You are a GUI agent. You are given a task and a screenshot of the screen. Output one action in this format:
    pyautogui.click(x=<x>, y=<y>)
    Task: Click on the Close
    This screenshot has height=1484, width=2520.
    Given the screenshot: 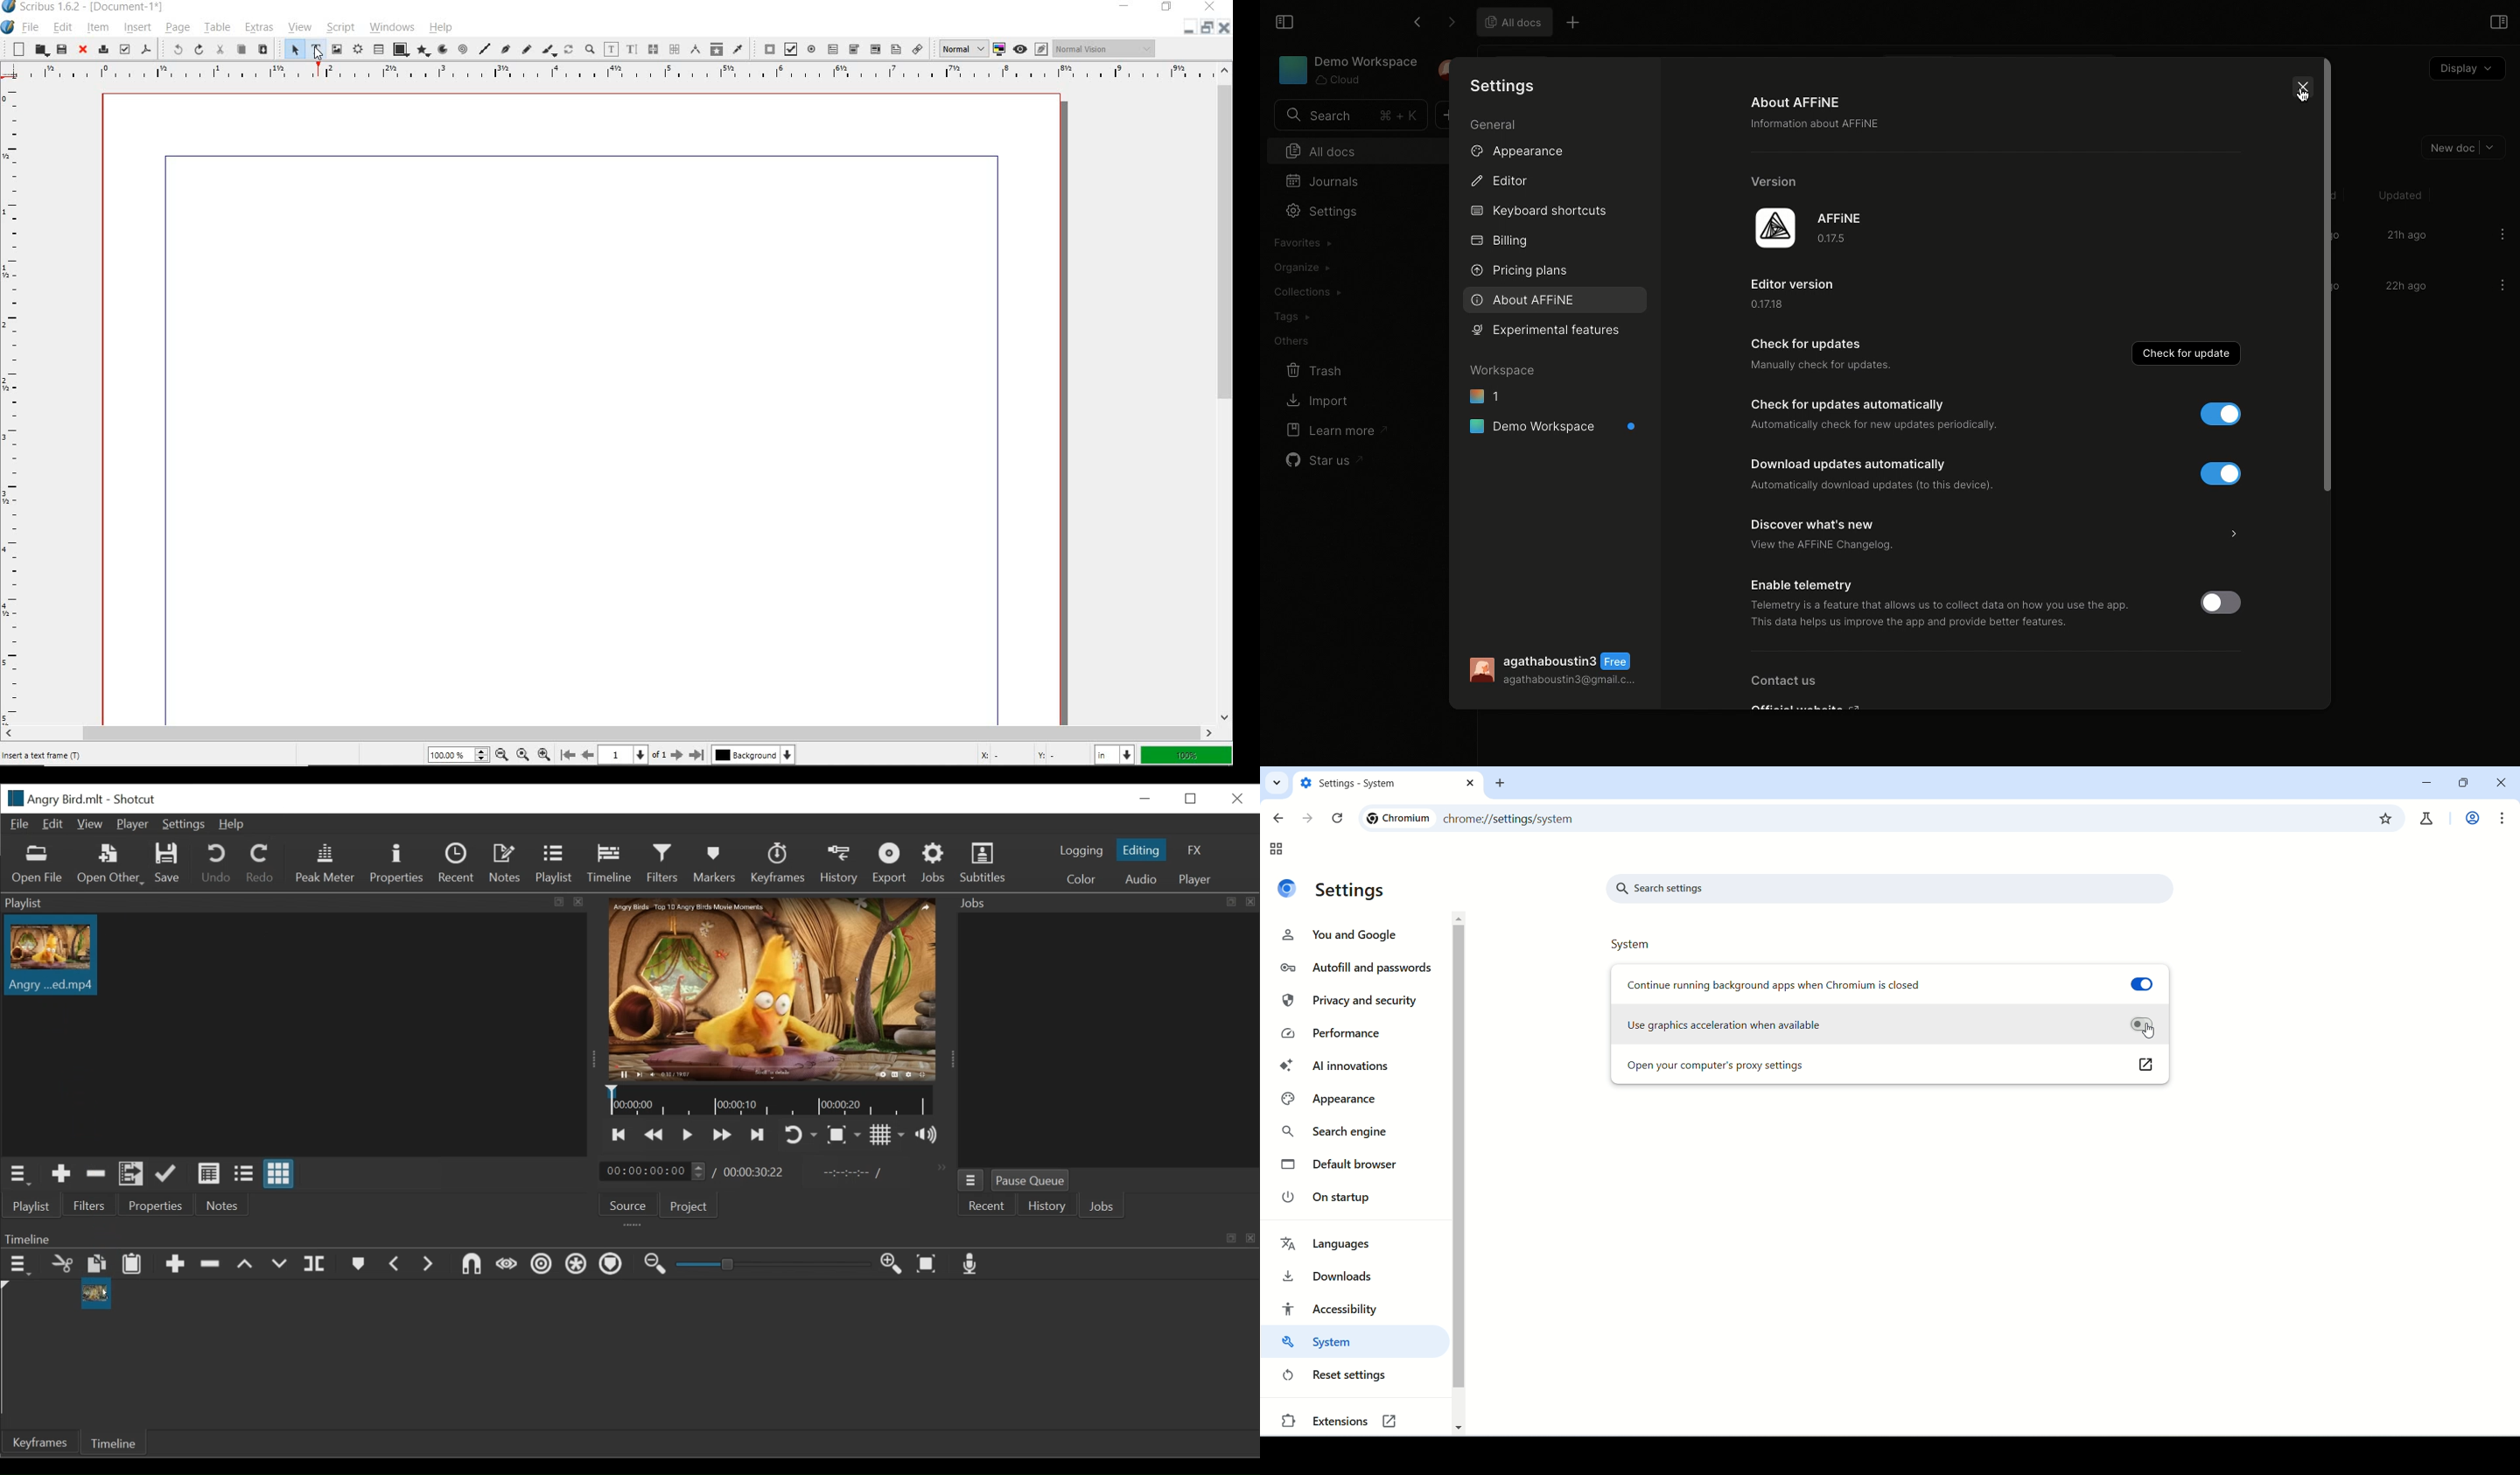 What is the action you would take?
    pyautogui.click(x=1224, y=28)
    